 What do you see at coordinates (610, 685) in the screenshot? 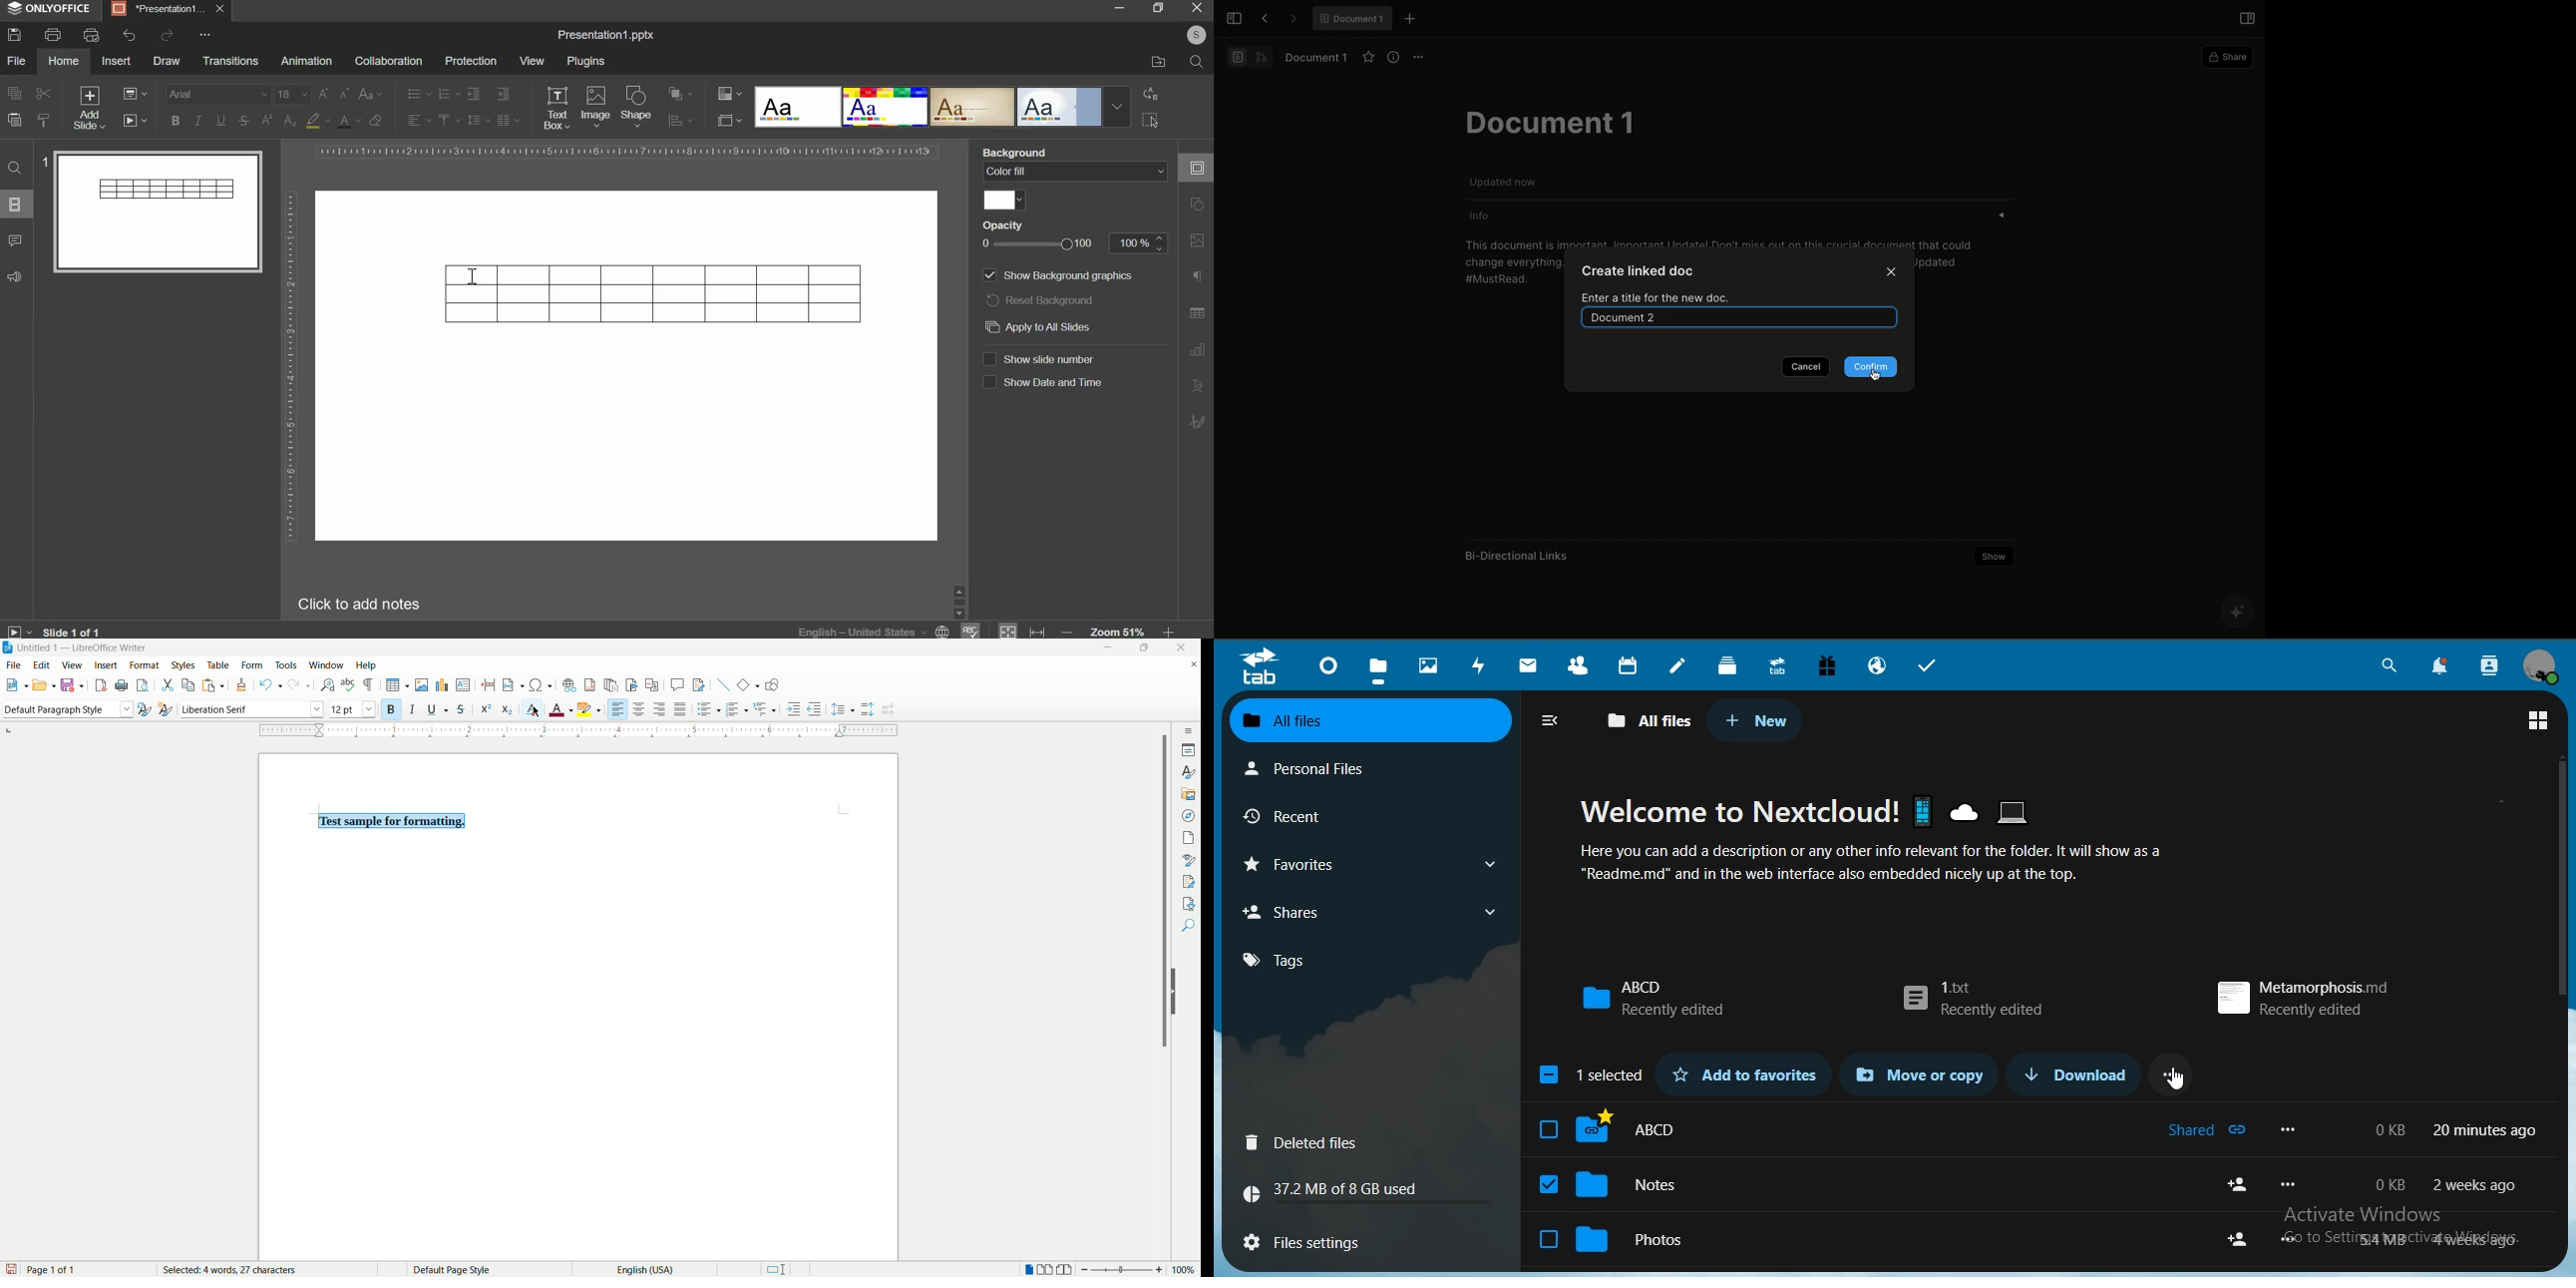
I see `insert endnote` at bounding box center [610, 685].